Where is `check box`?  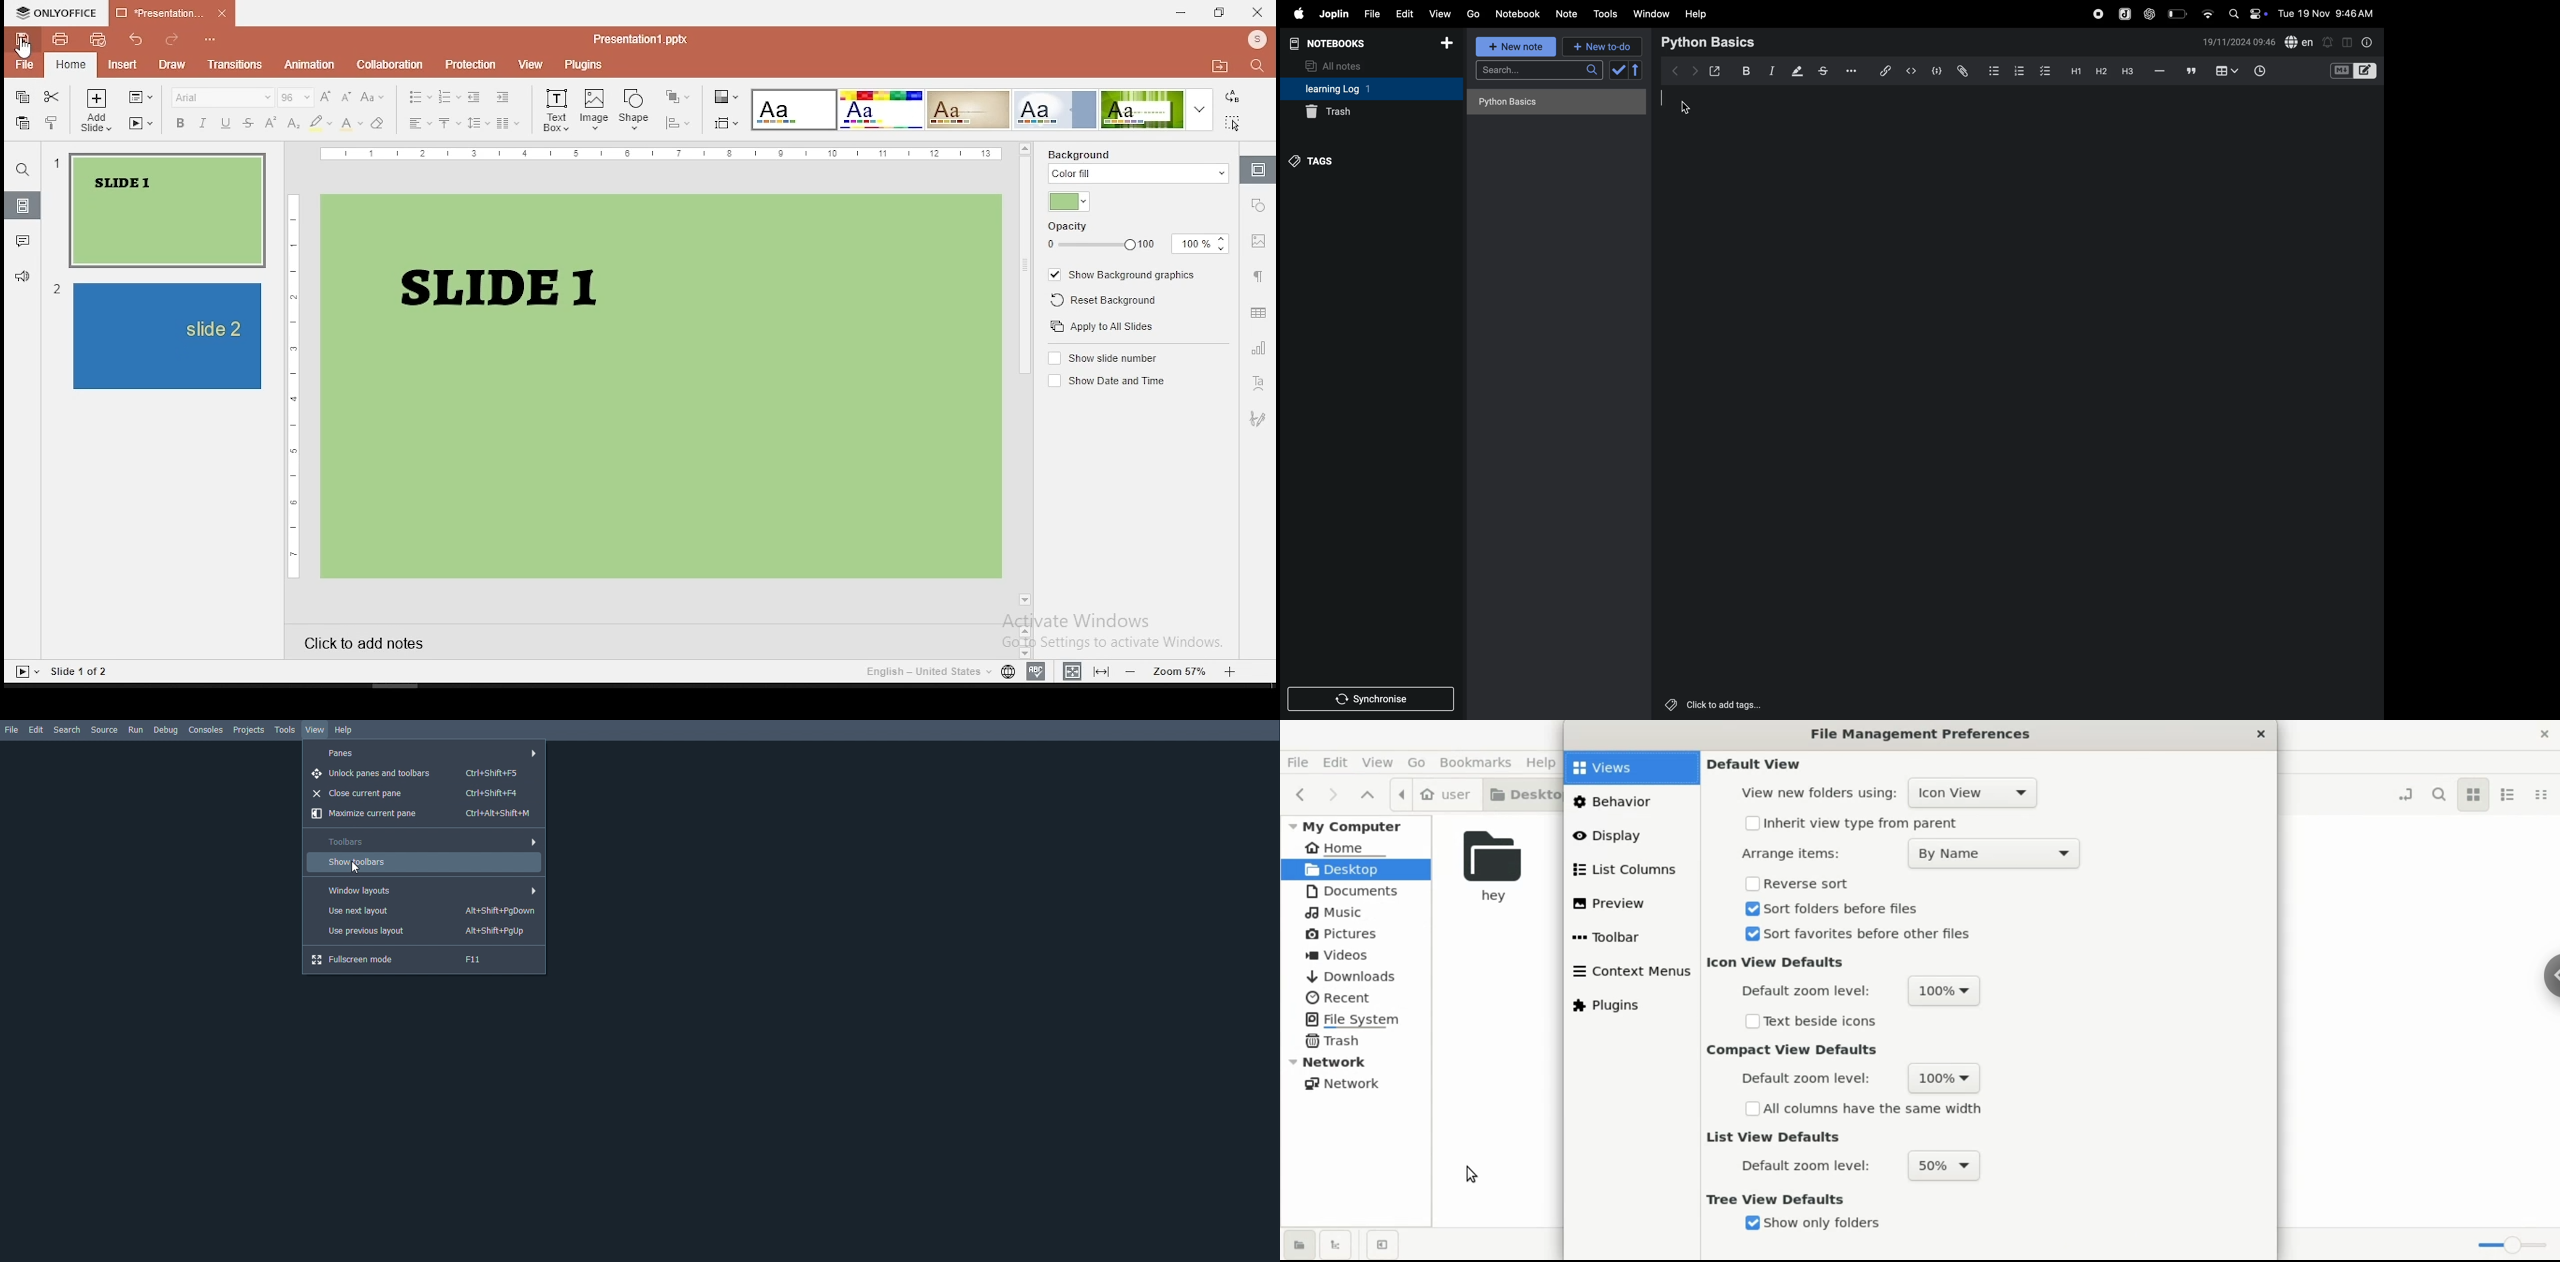 check box is located at coordinates (1628, 70).